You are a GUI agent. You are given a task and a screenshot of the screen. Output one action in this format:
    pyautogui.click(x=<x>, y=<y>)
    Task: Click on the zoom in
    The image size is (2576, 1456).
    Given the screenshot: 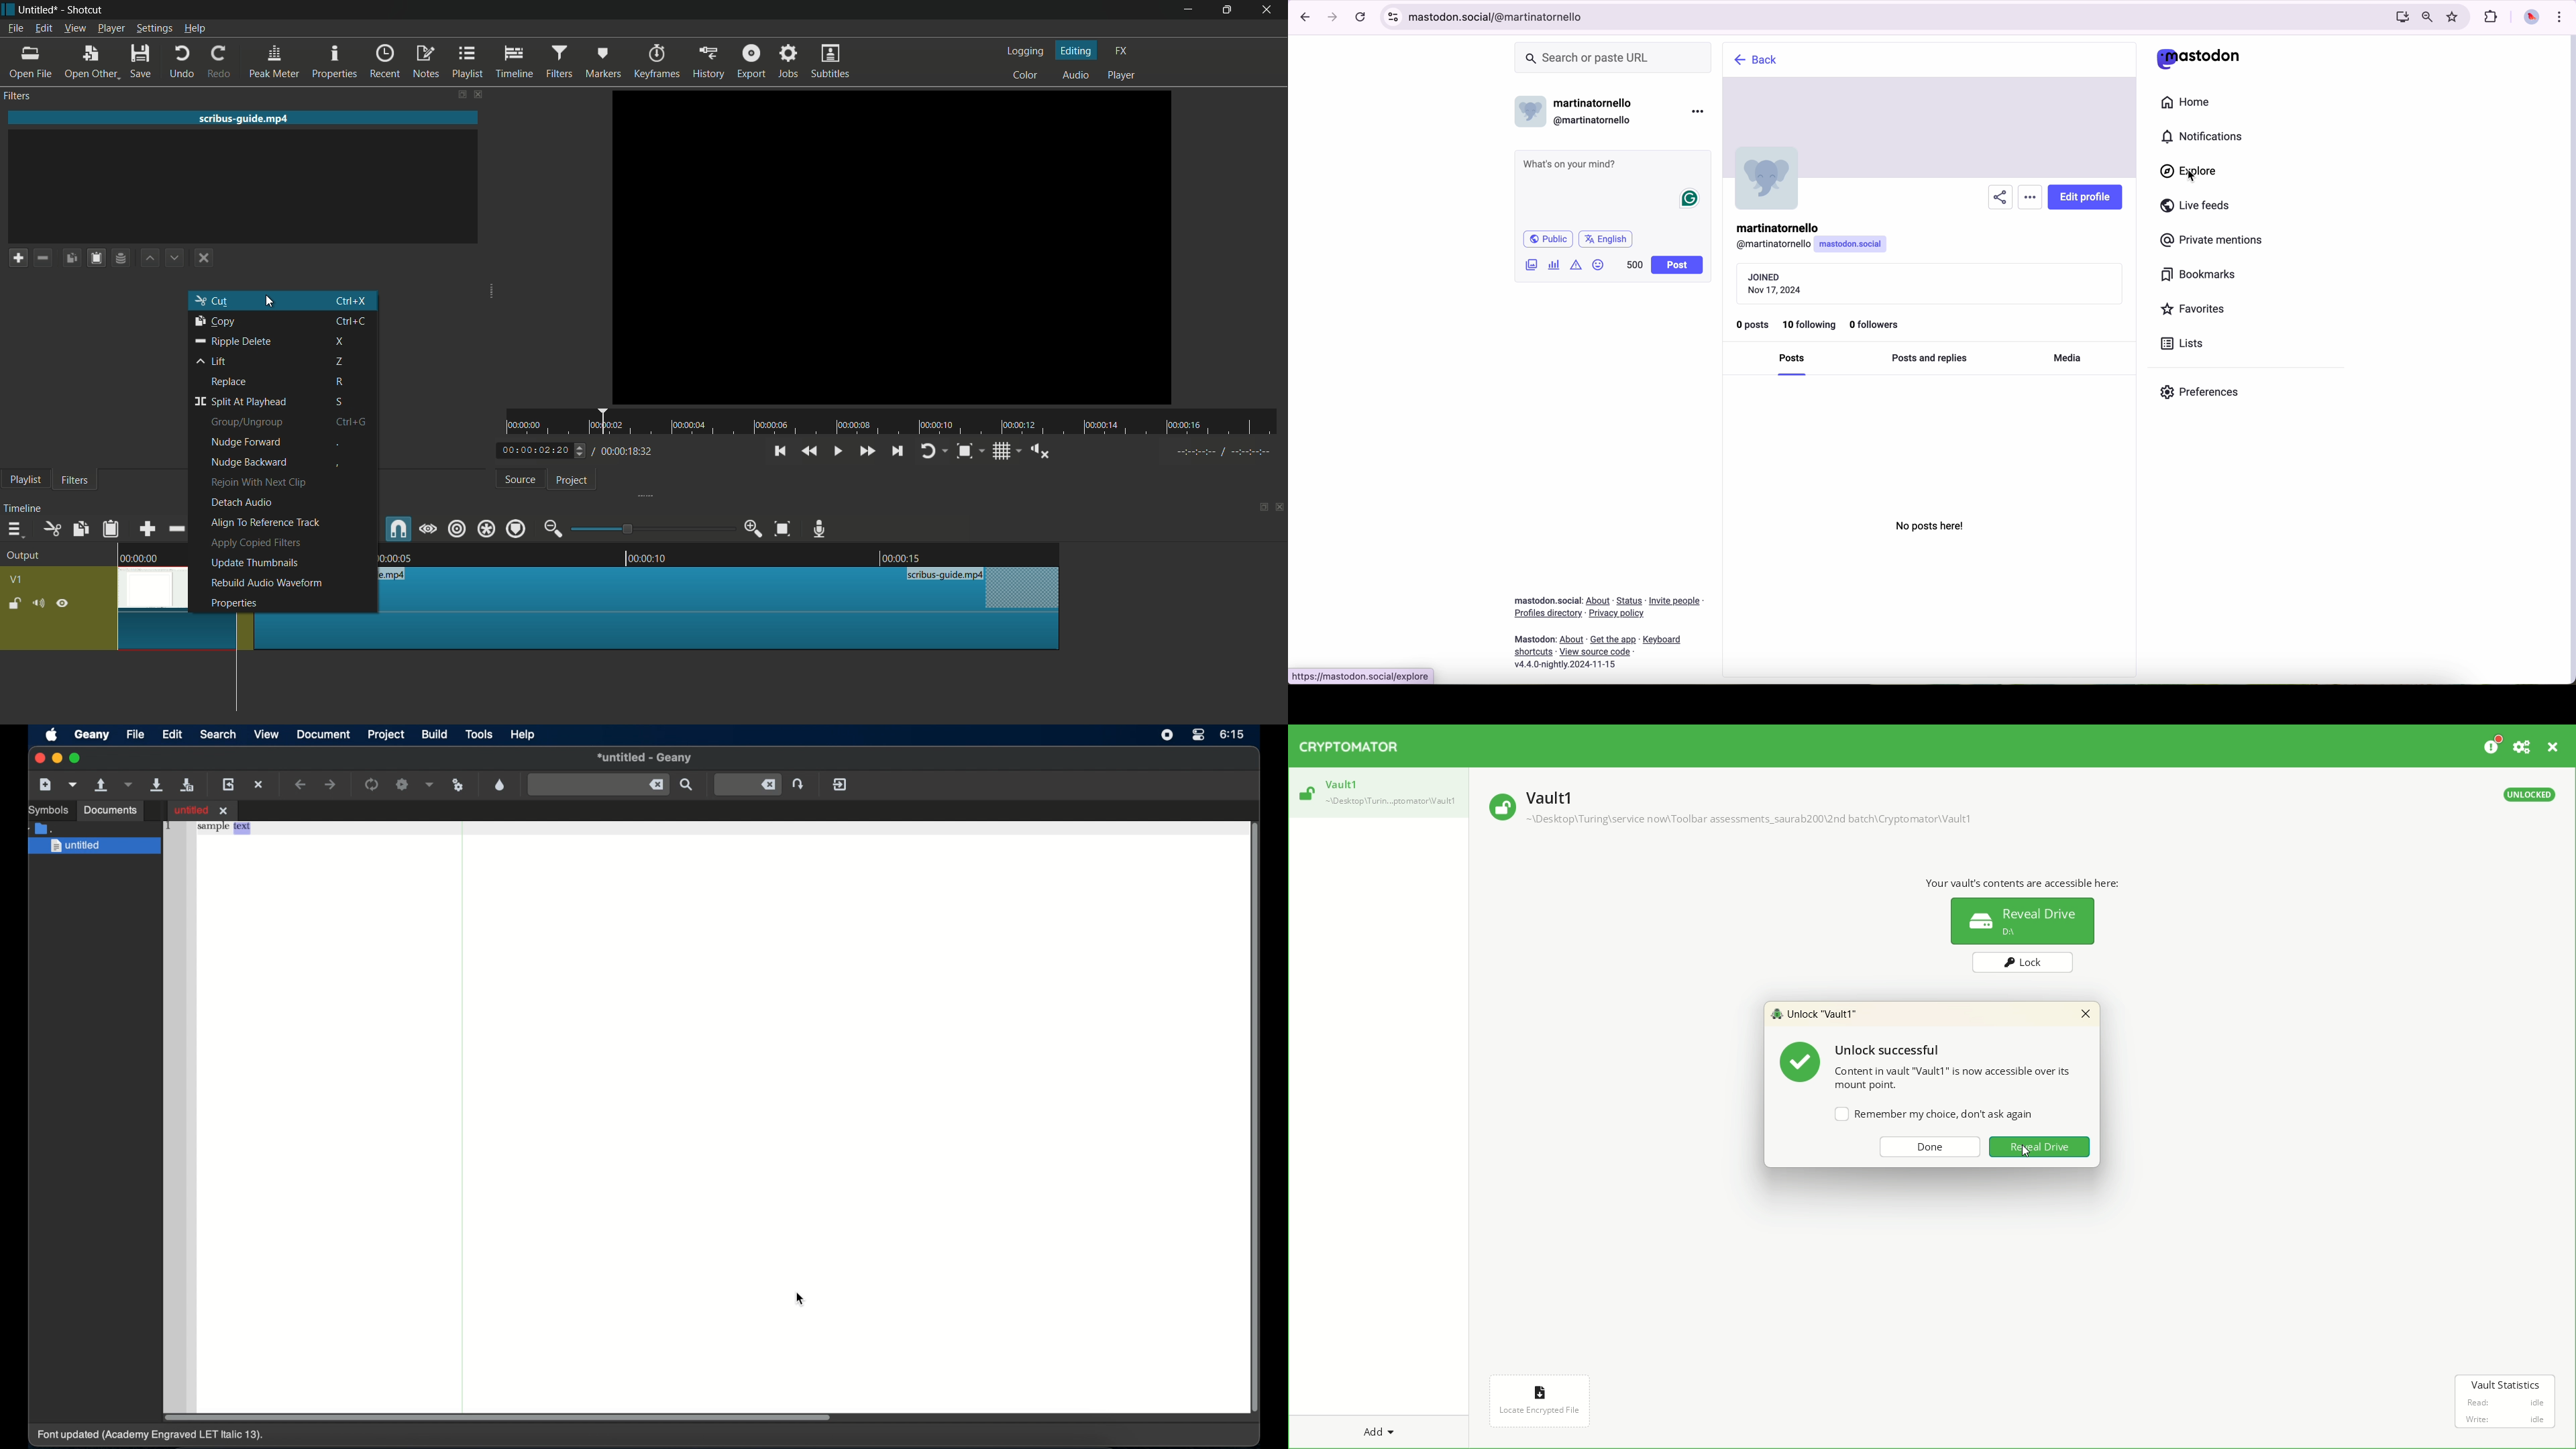 What is the action you would take?
    pyautogui.click(x=752, y=529)
    